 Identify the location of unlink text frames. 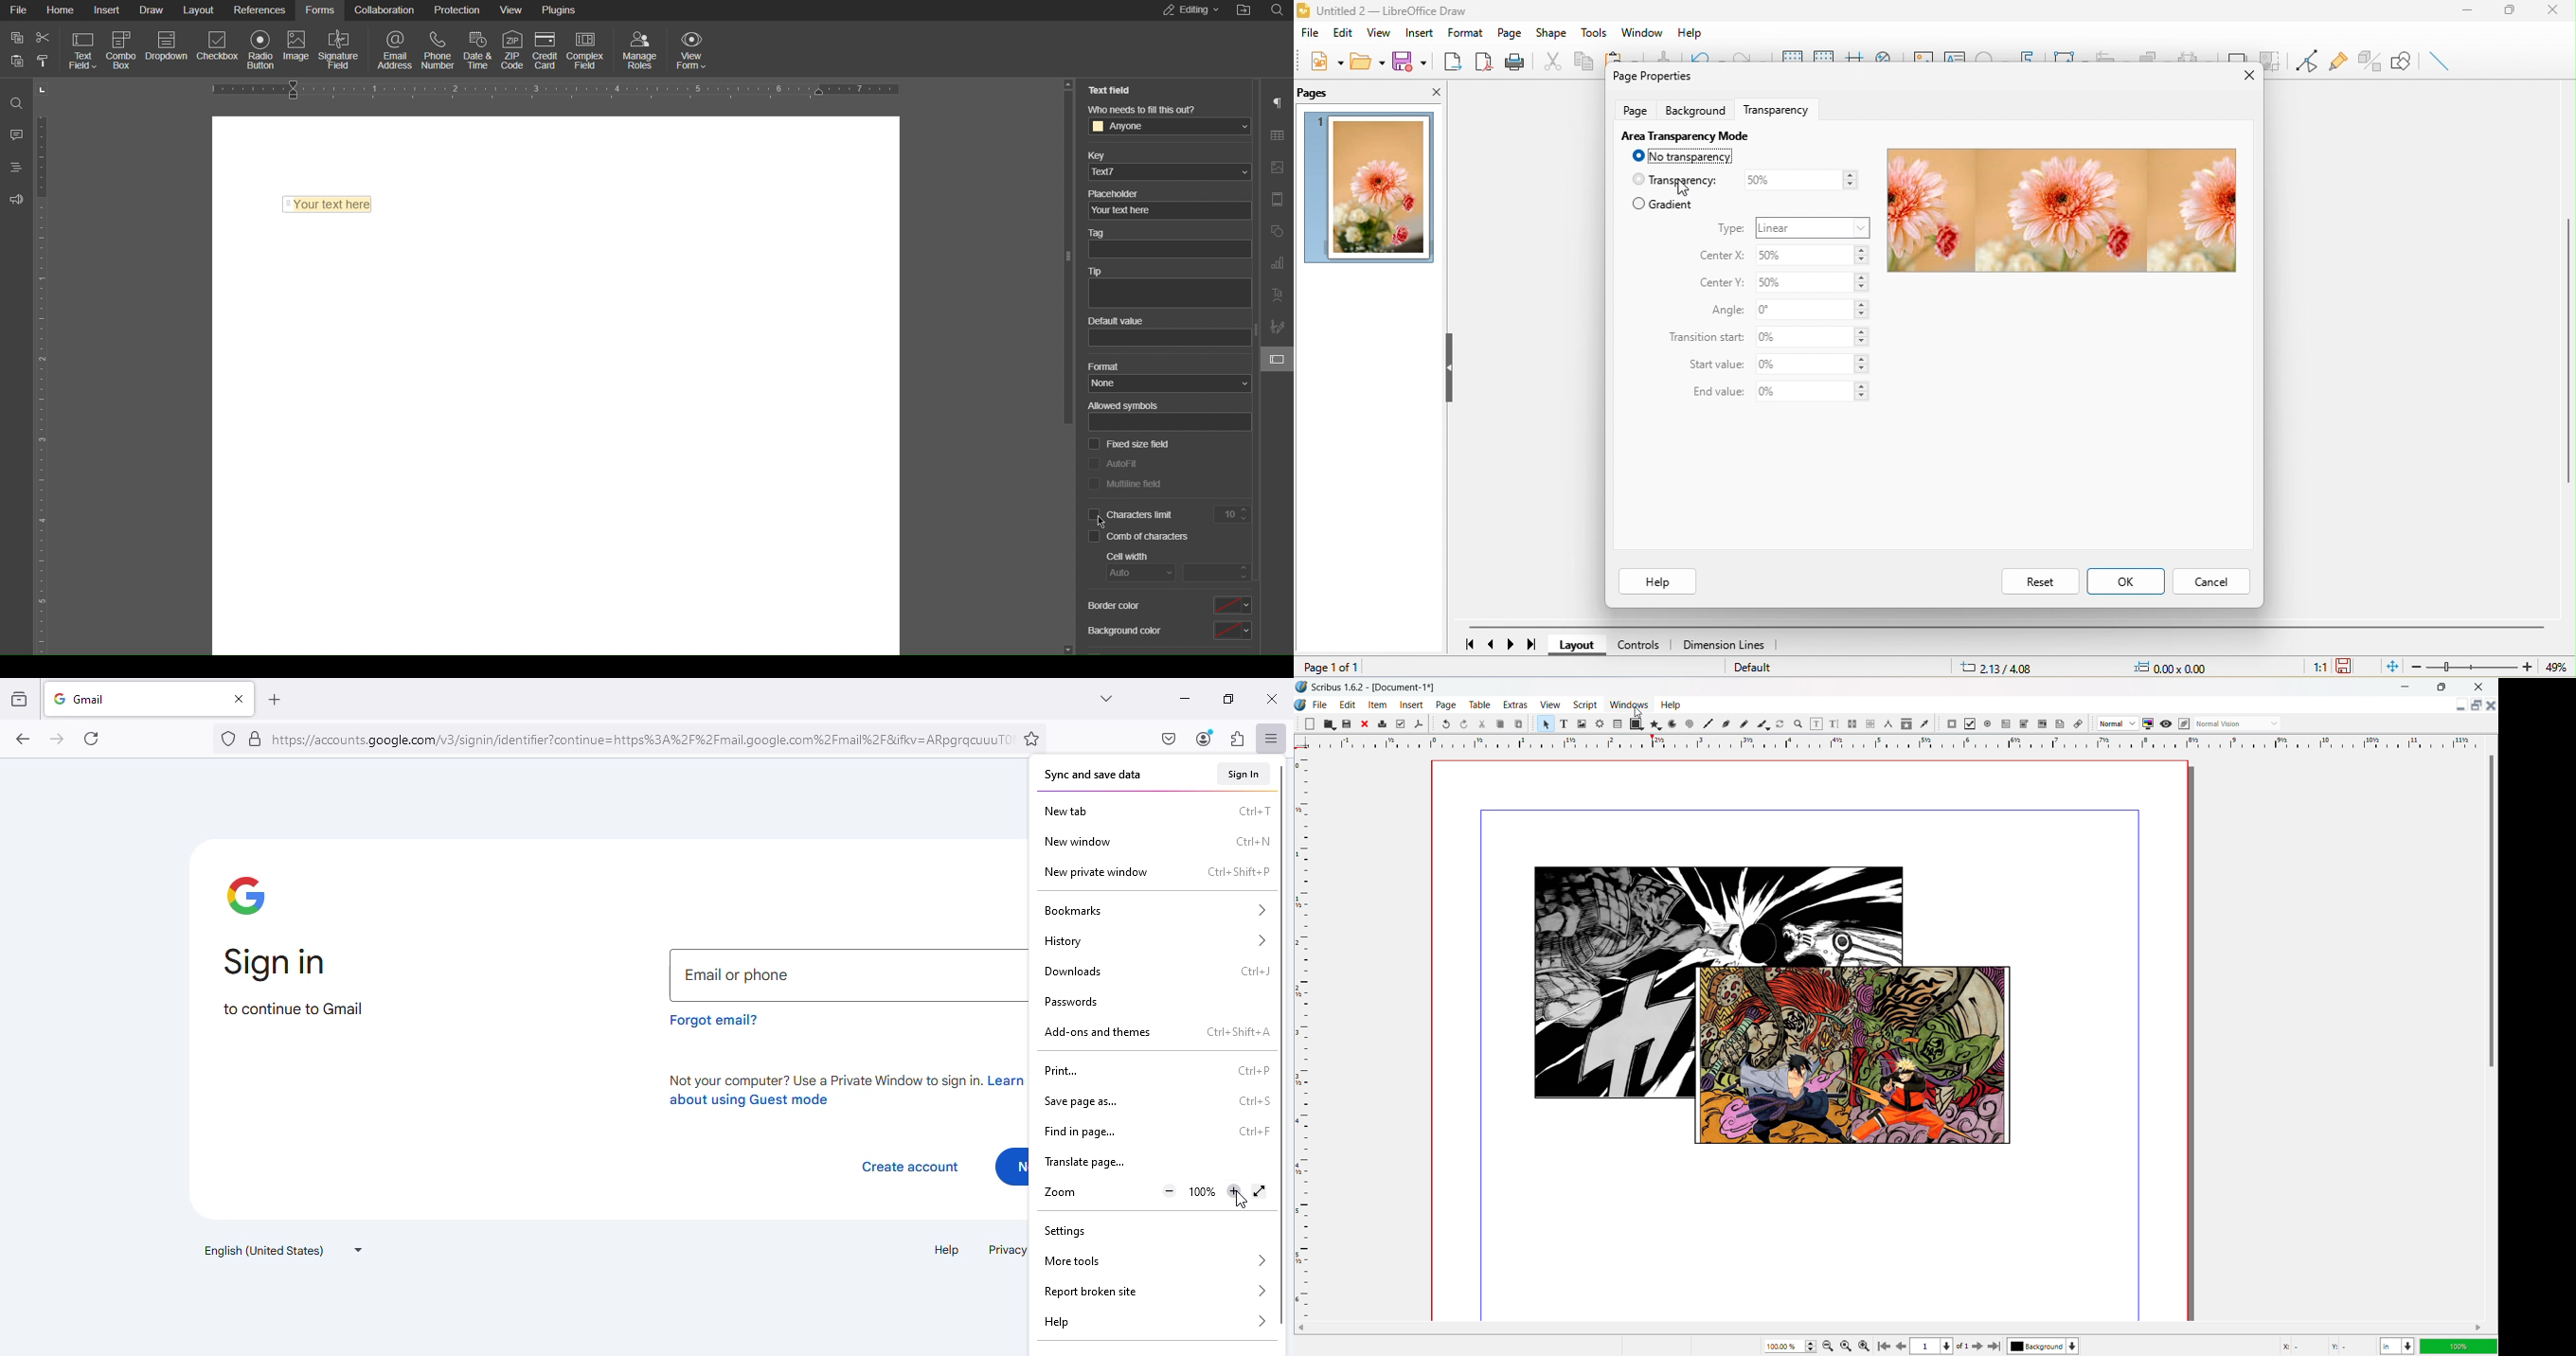
(1871, 724).